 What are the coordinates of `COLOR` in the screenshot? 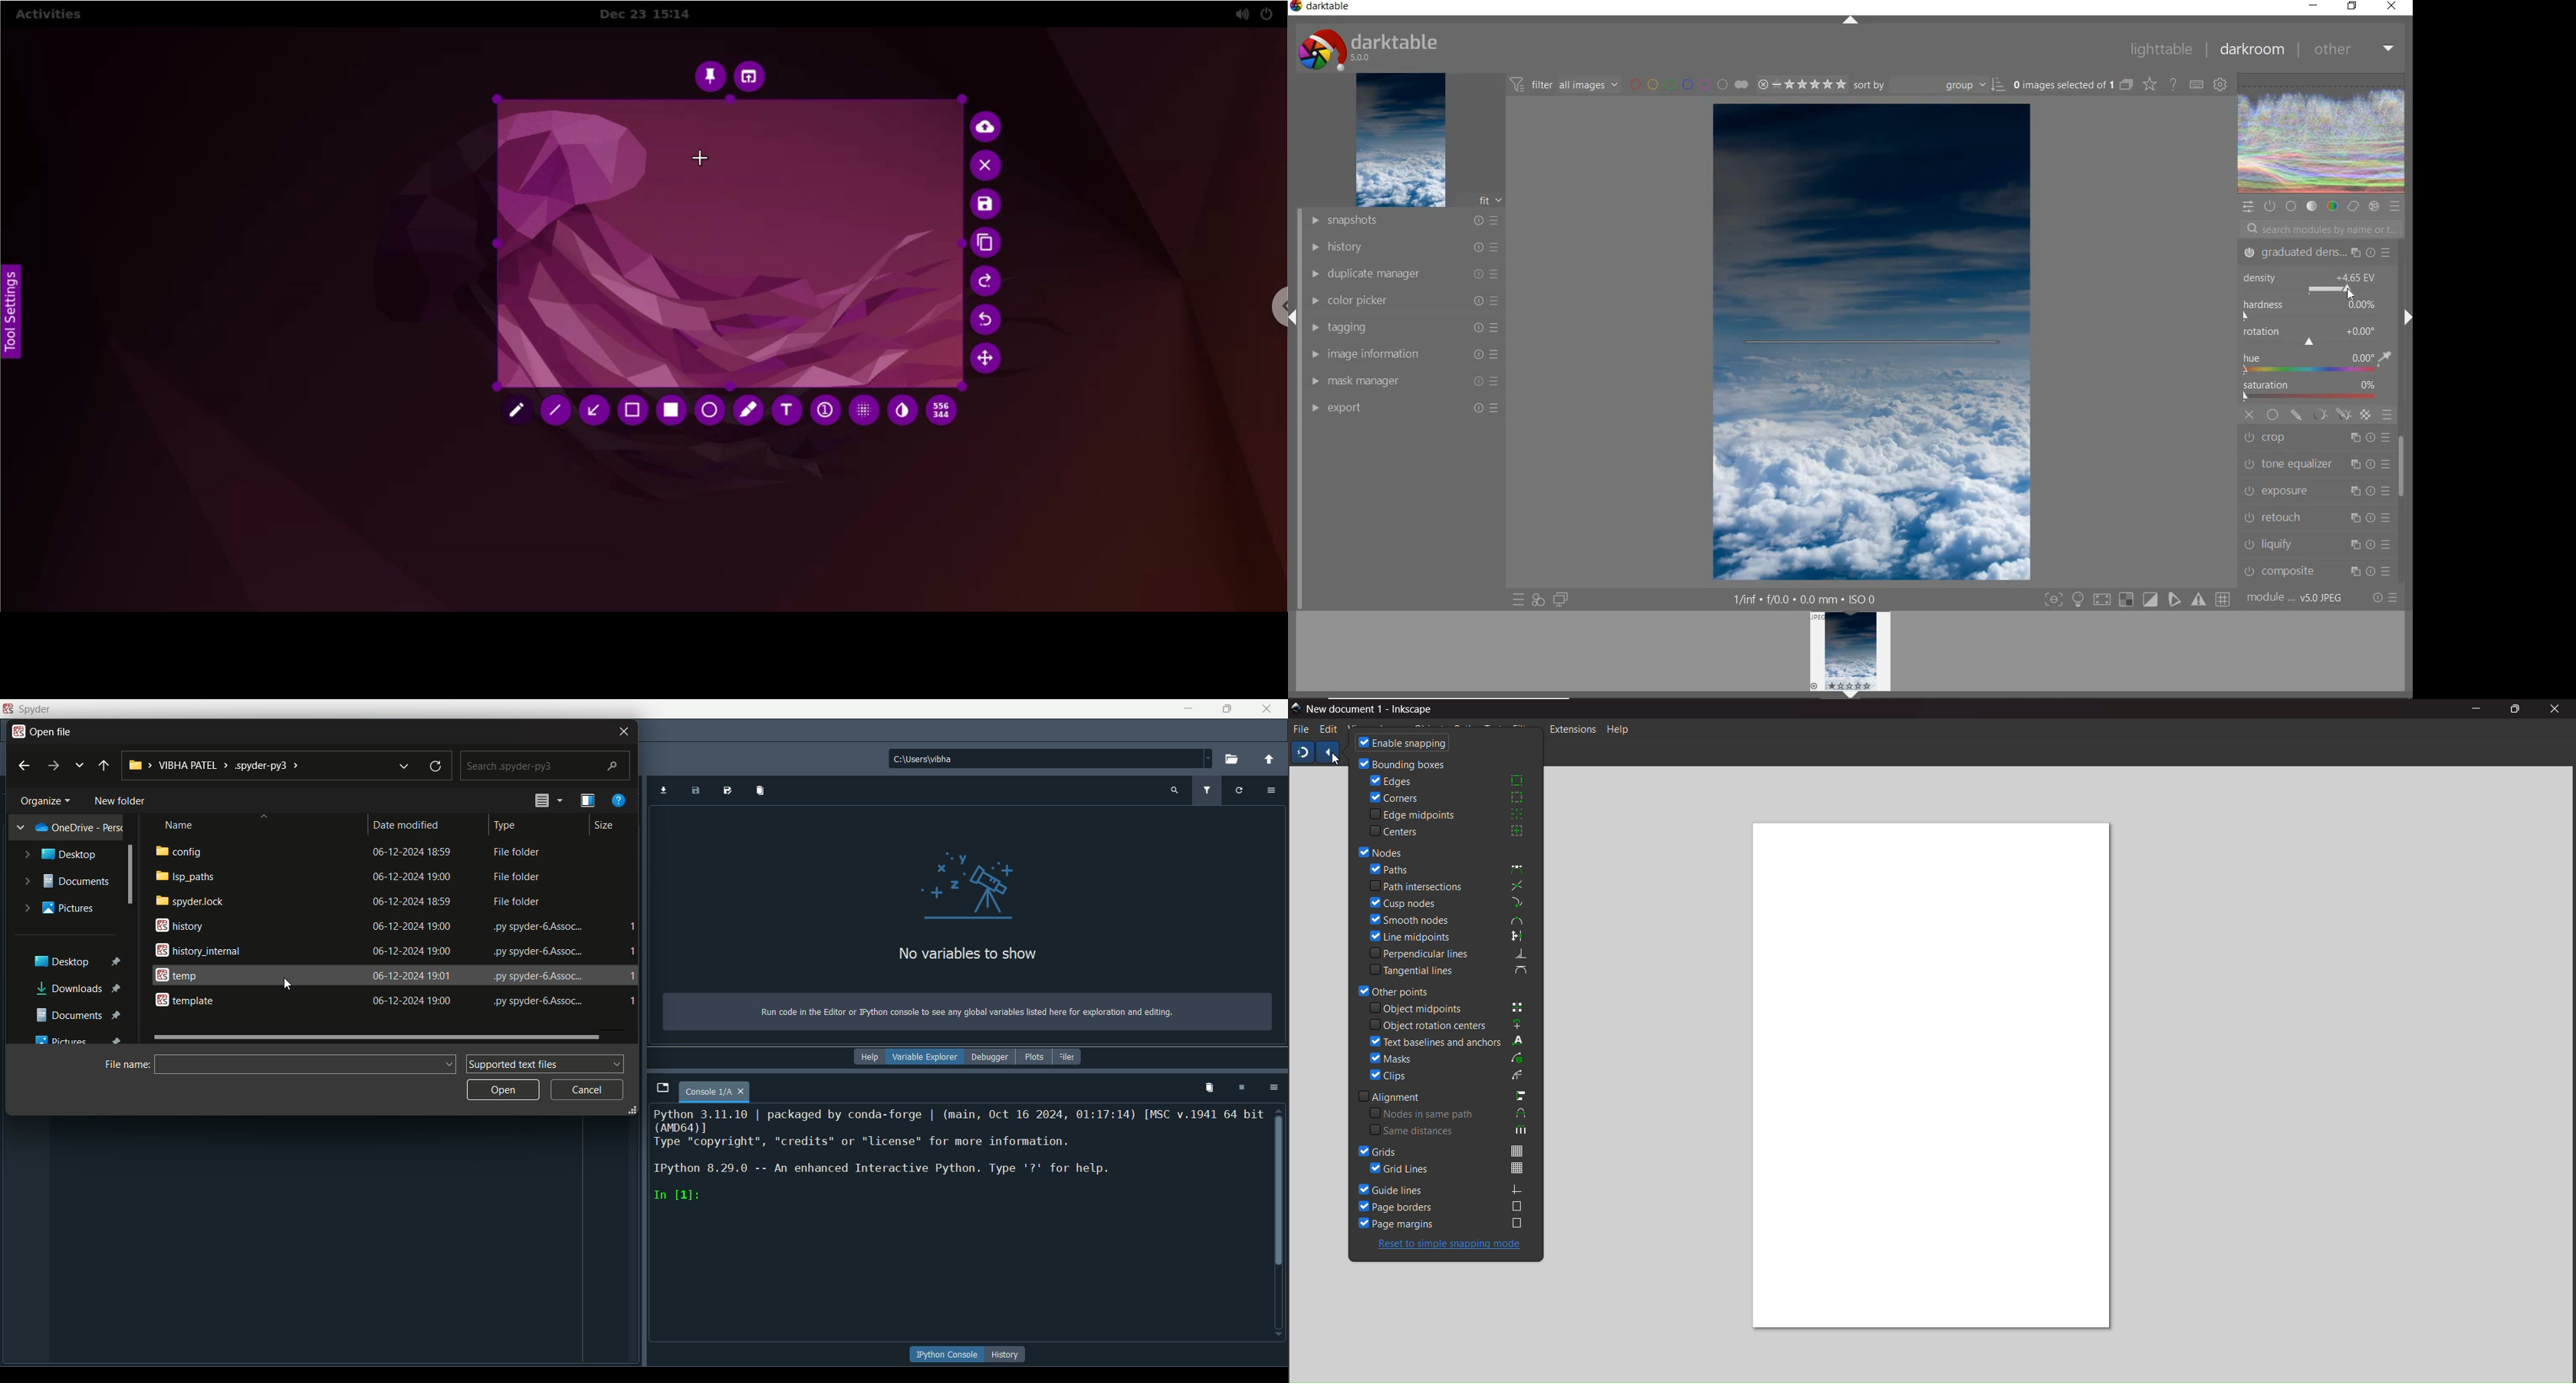 It's located at (2332, 207).